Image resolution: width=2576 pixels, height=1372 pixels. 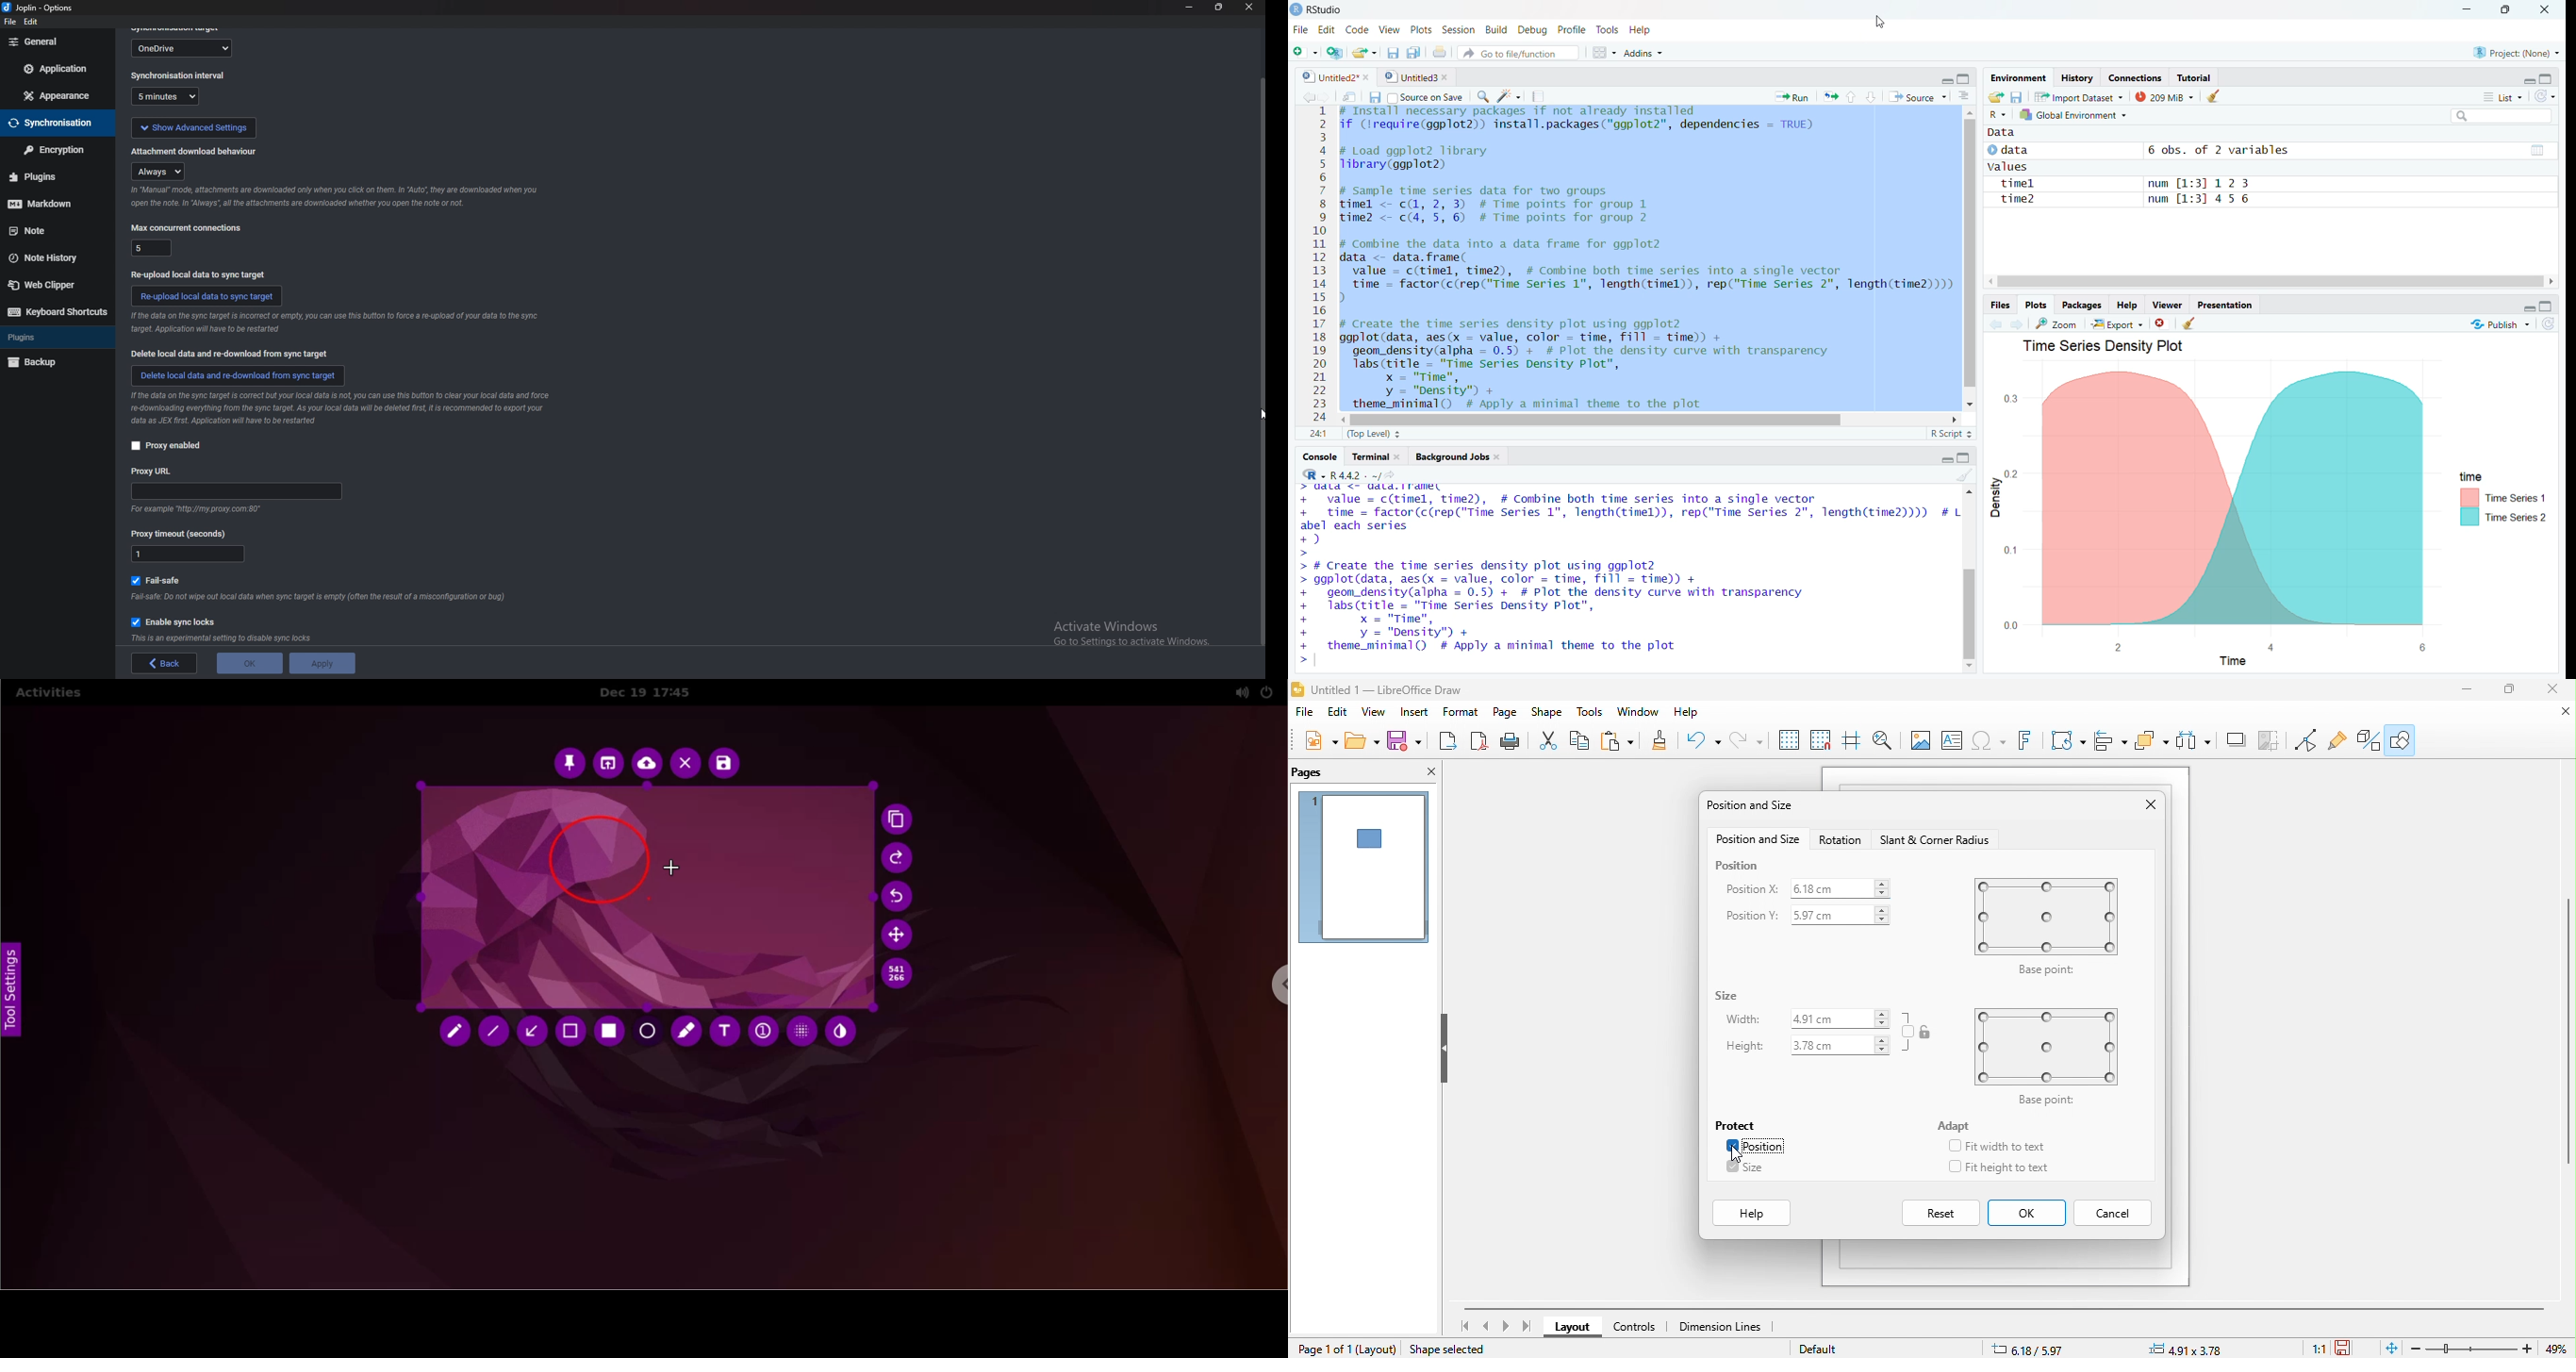 I want to click on 0.00 x0.00, so click(x=2188, y=1348).